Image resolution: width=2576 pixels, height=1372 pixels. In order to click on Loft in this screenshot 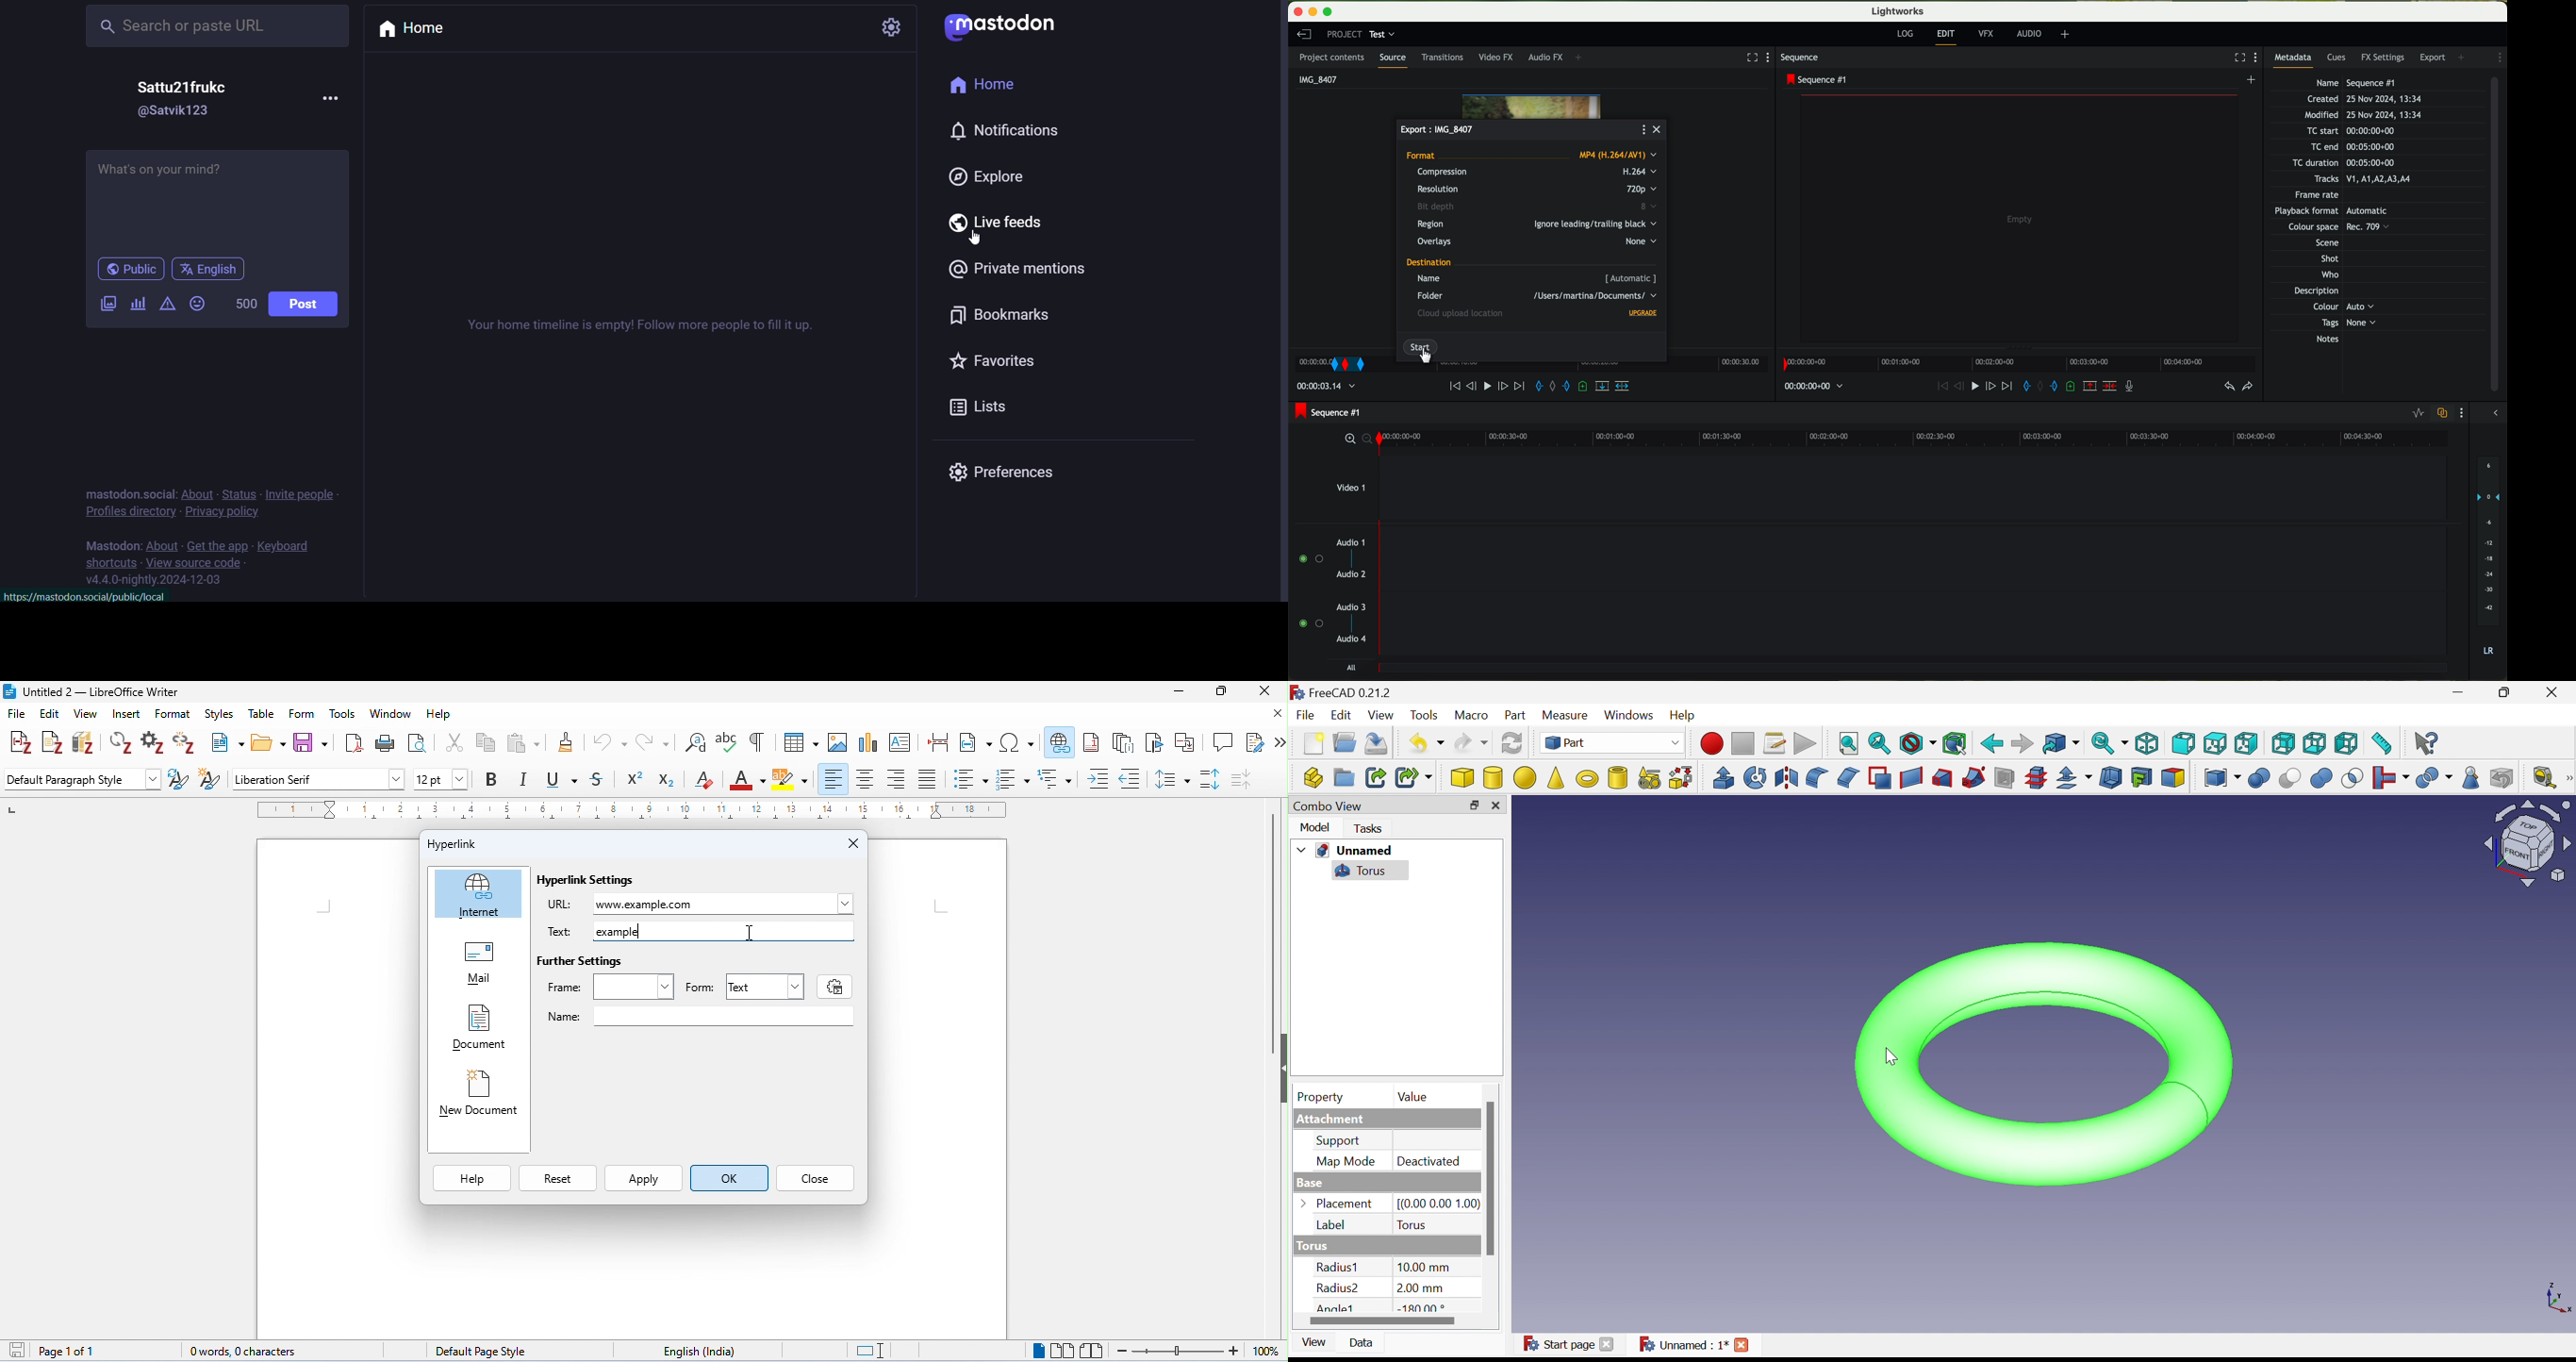, I will do `click(1942, 778)`.